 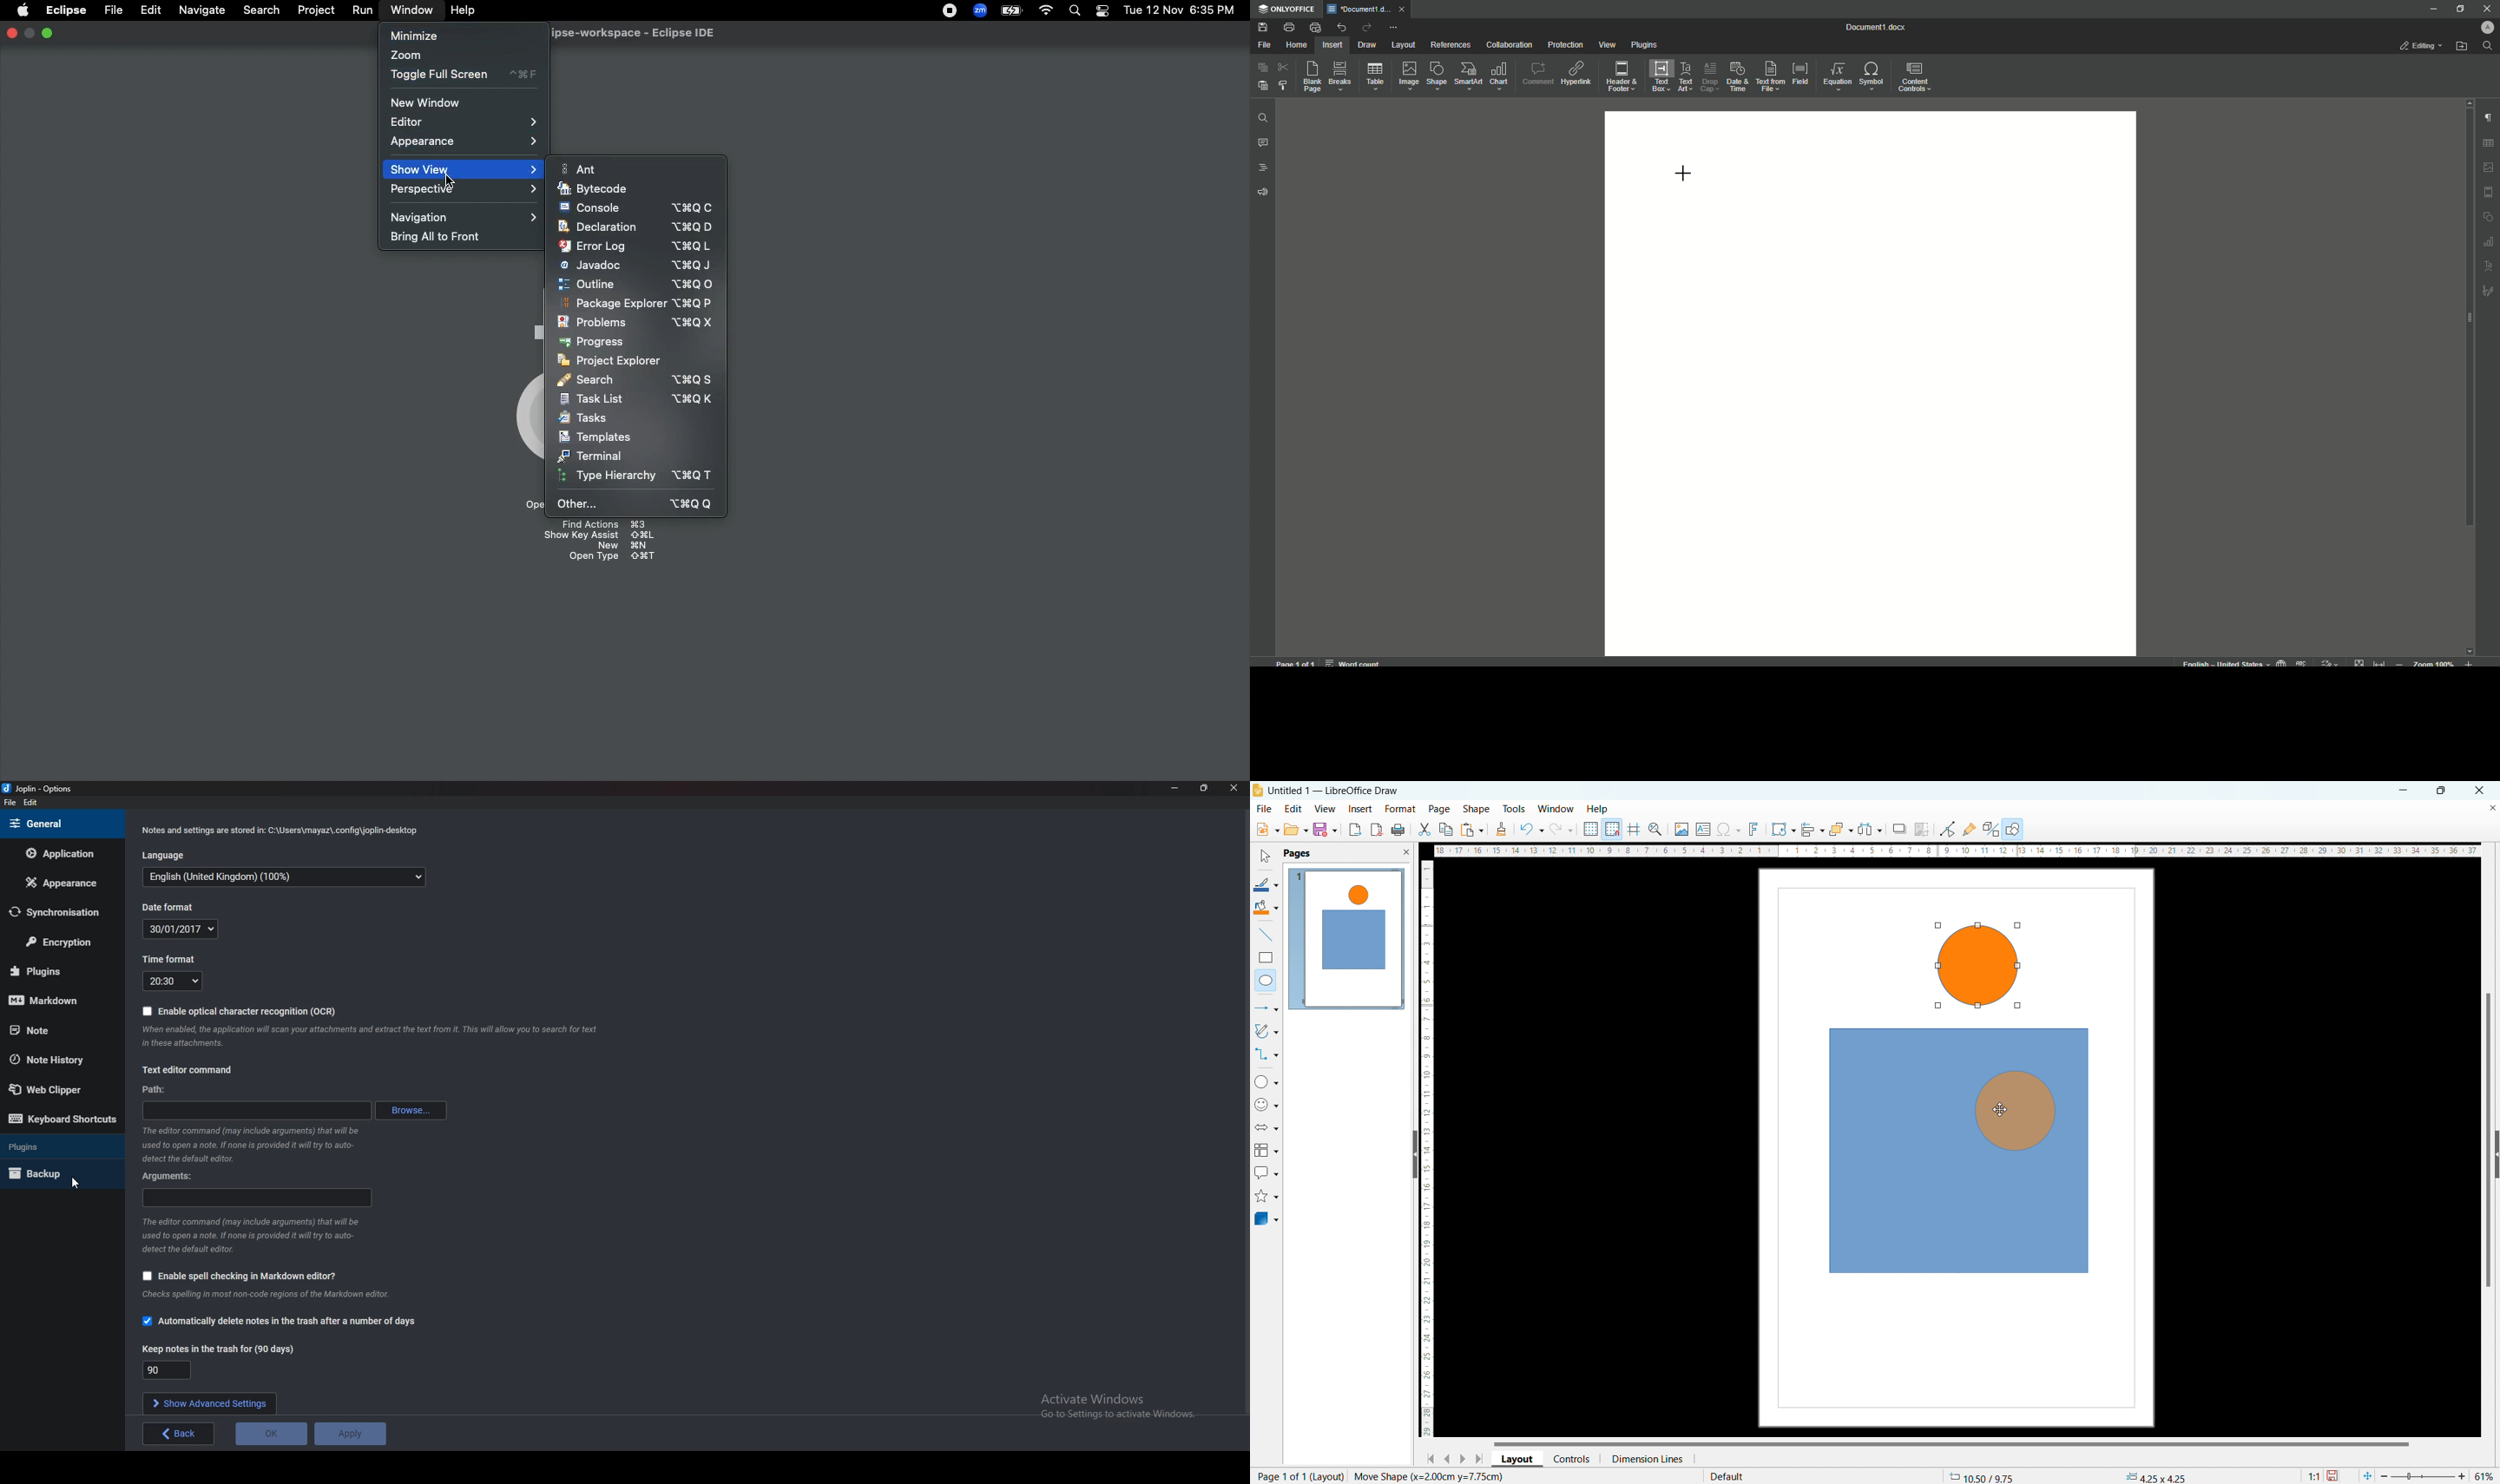 What do you see at coordinates (1451, 44) in the screenshot?
I see `References` at bounding box center [1451, 44].